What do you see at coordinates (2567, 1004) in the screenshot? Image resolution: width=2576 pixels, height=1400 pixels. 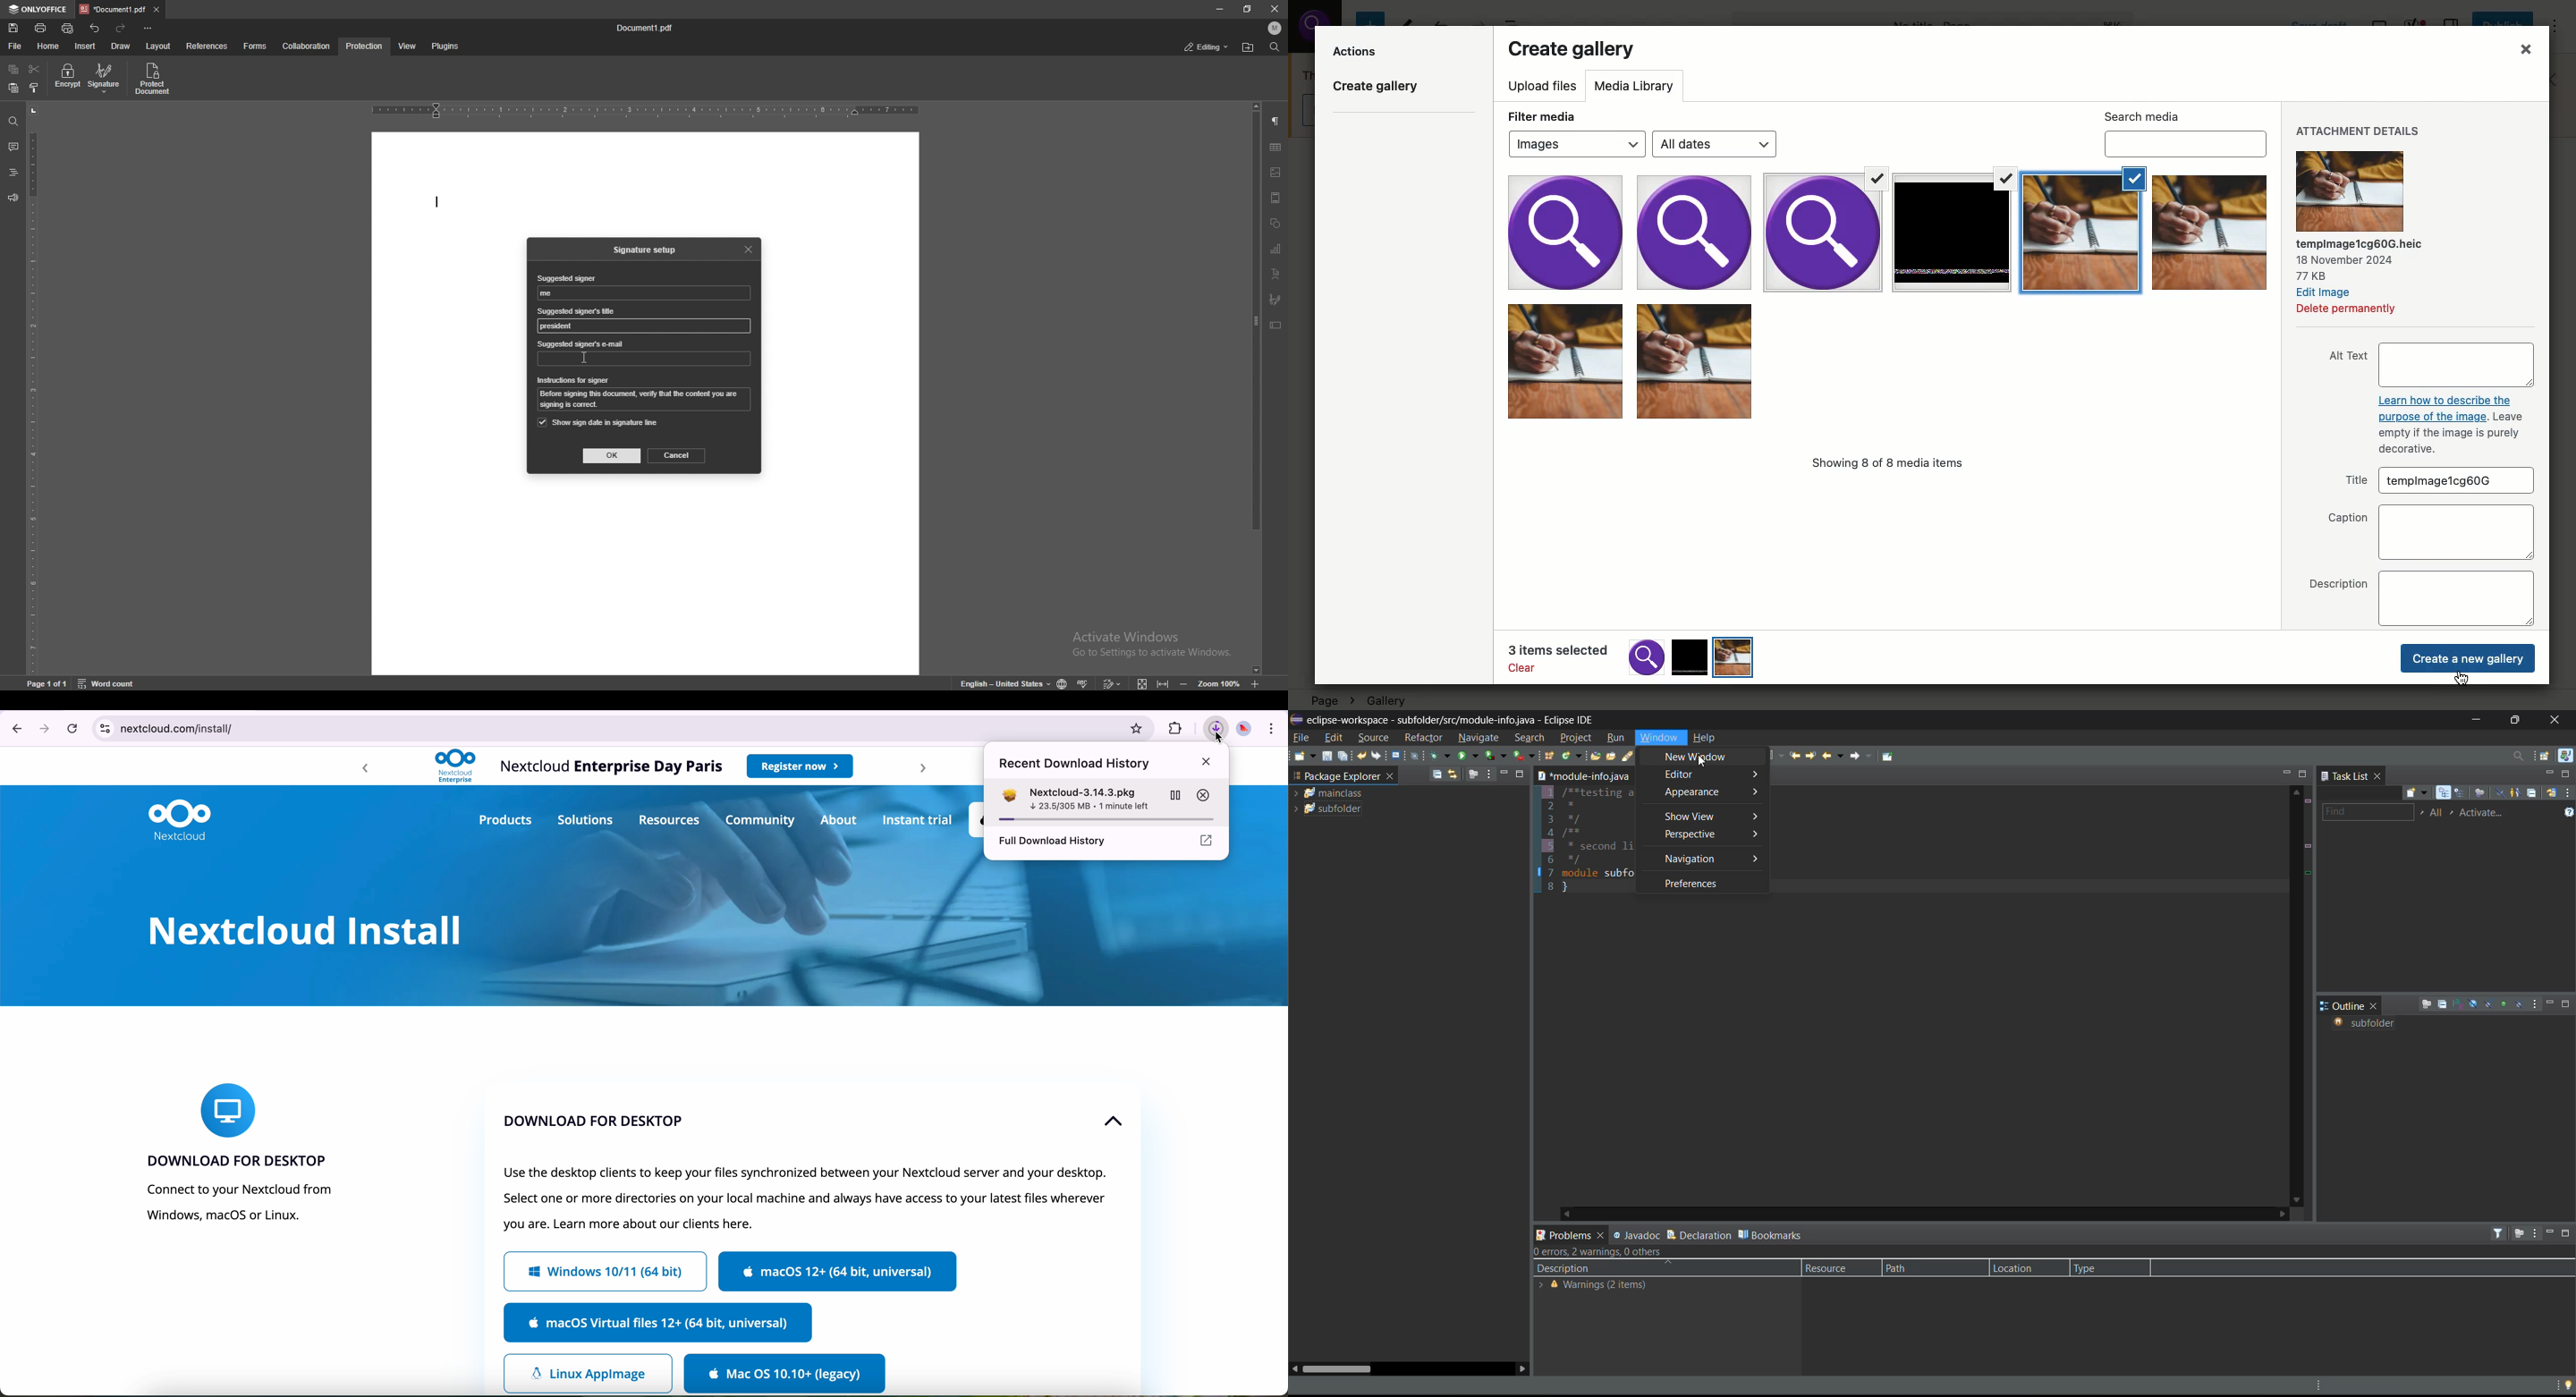 I see `maximize` at bounding box center [2567, 1004].